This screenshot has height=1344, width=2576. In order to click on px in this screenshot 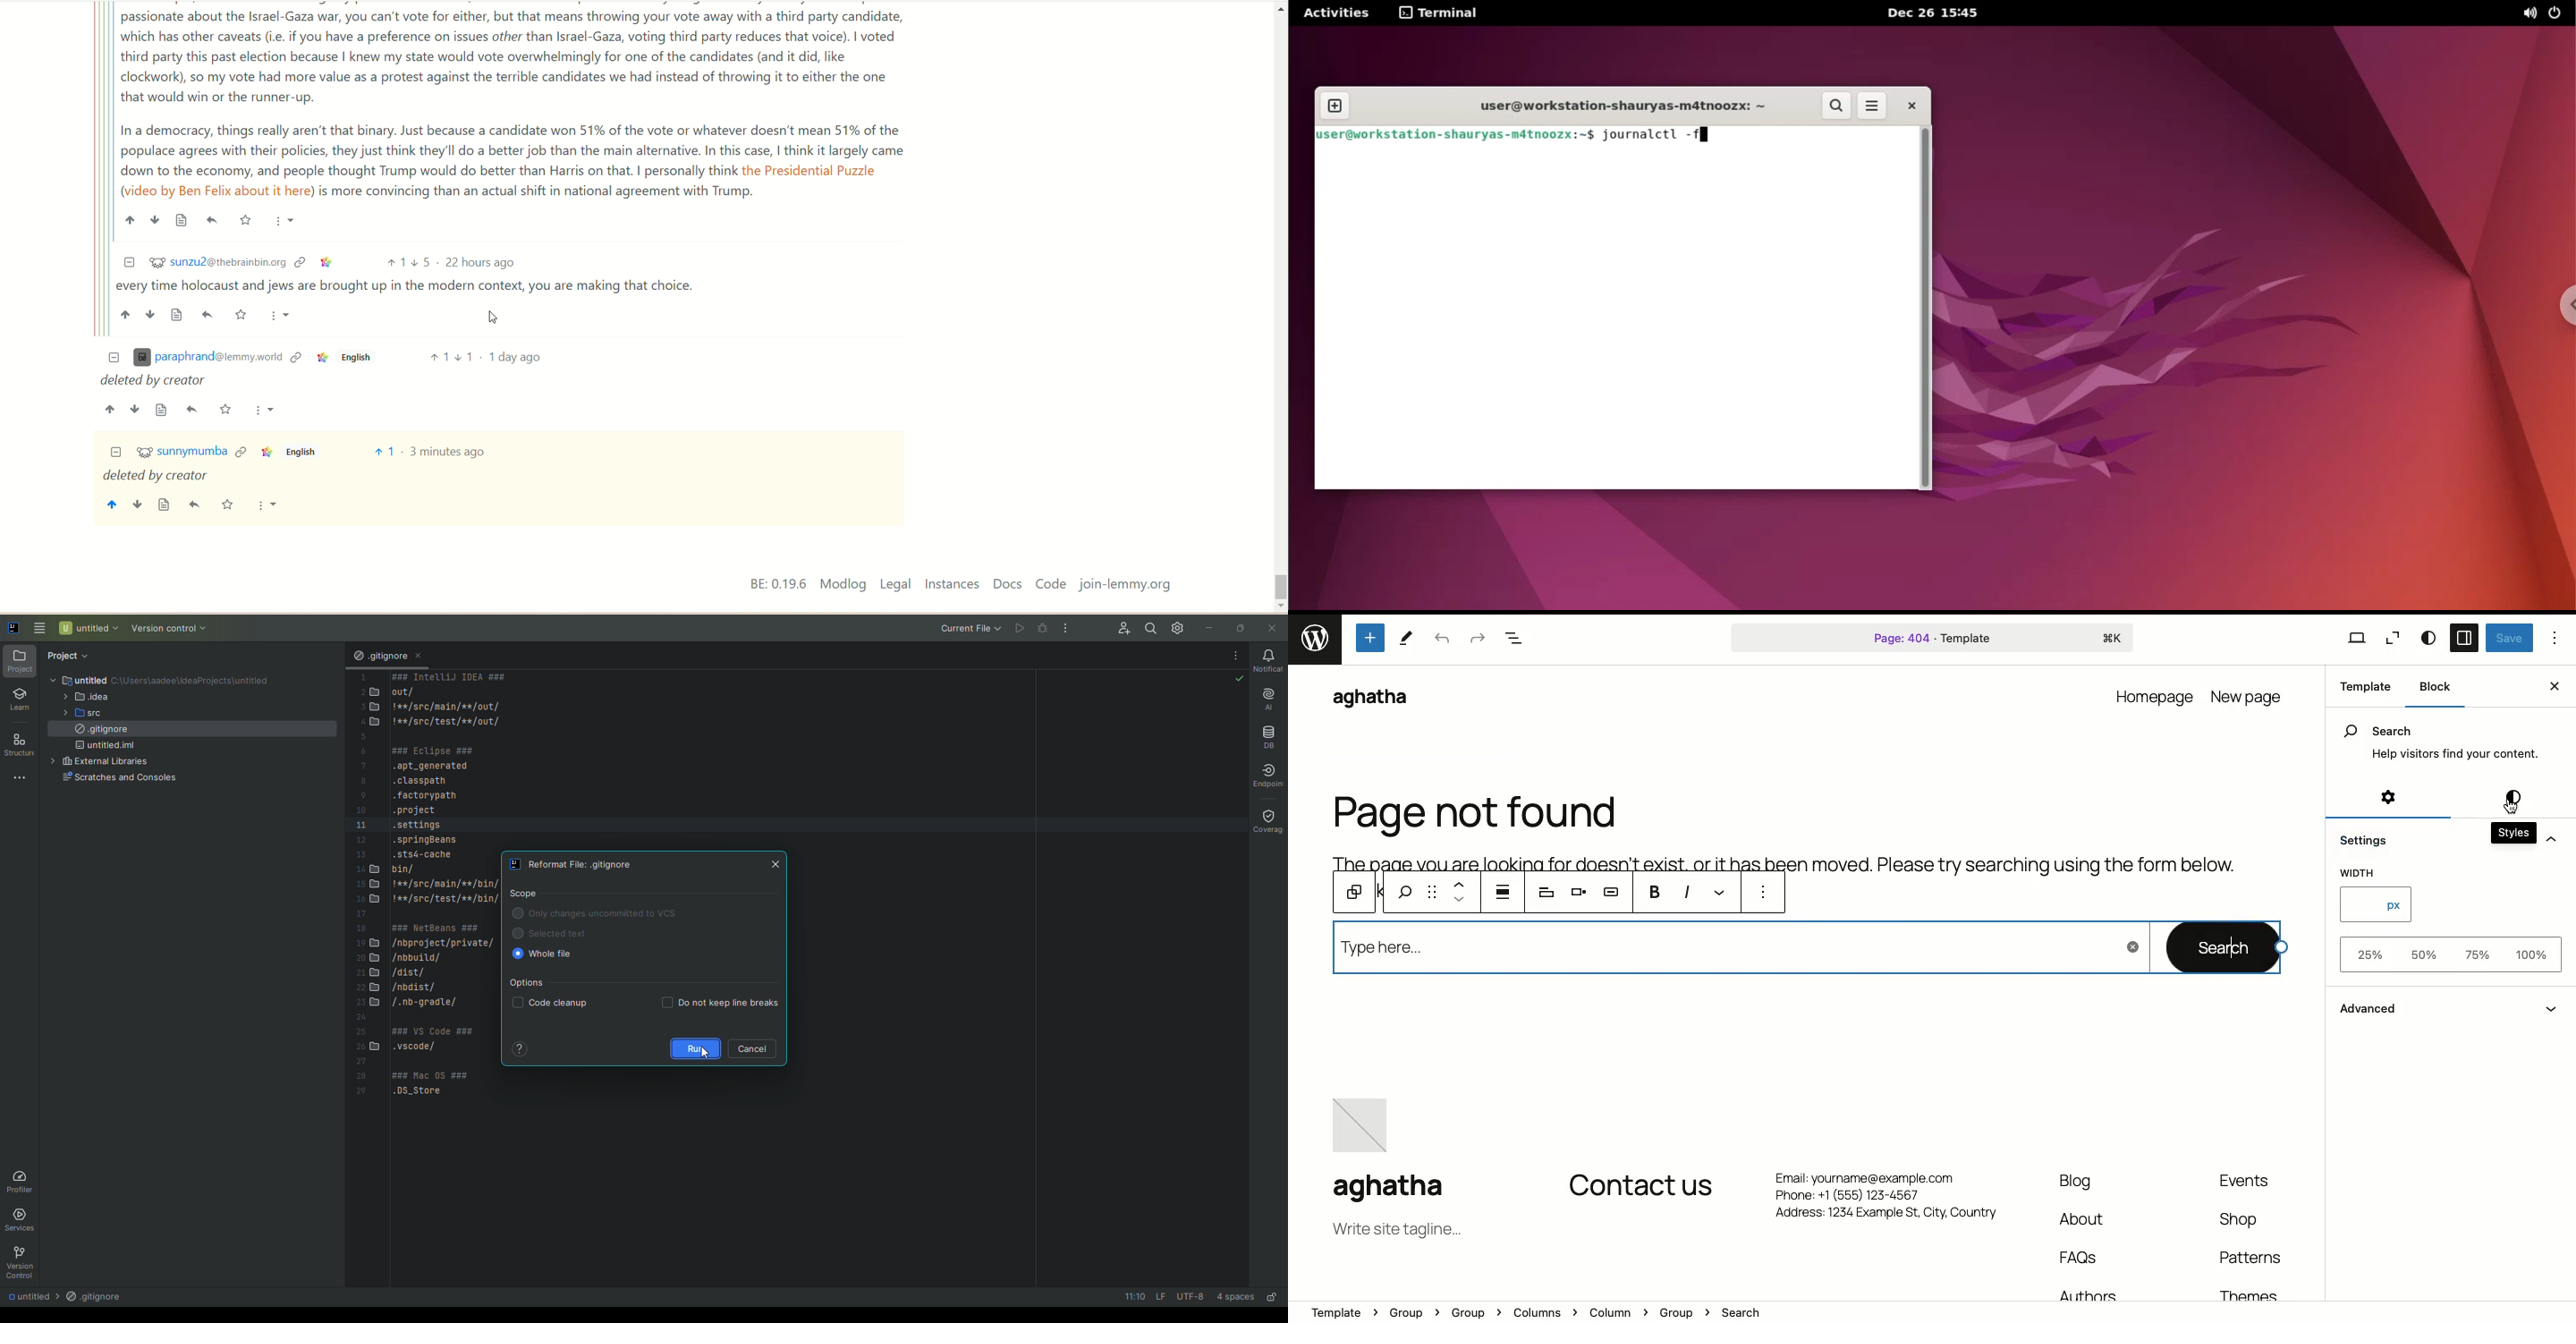, I will do `click(2380, 904)`.